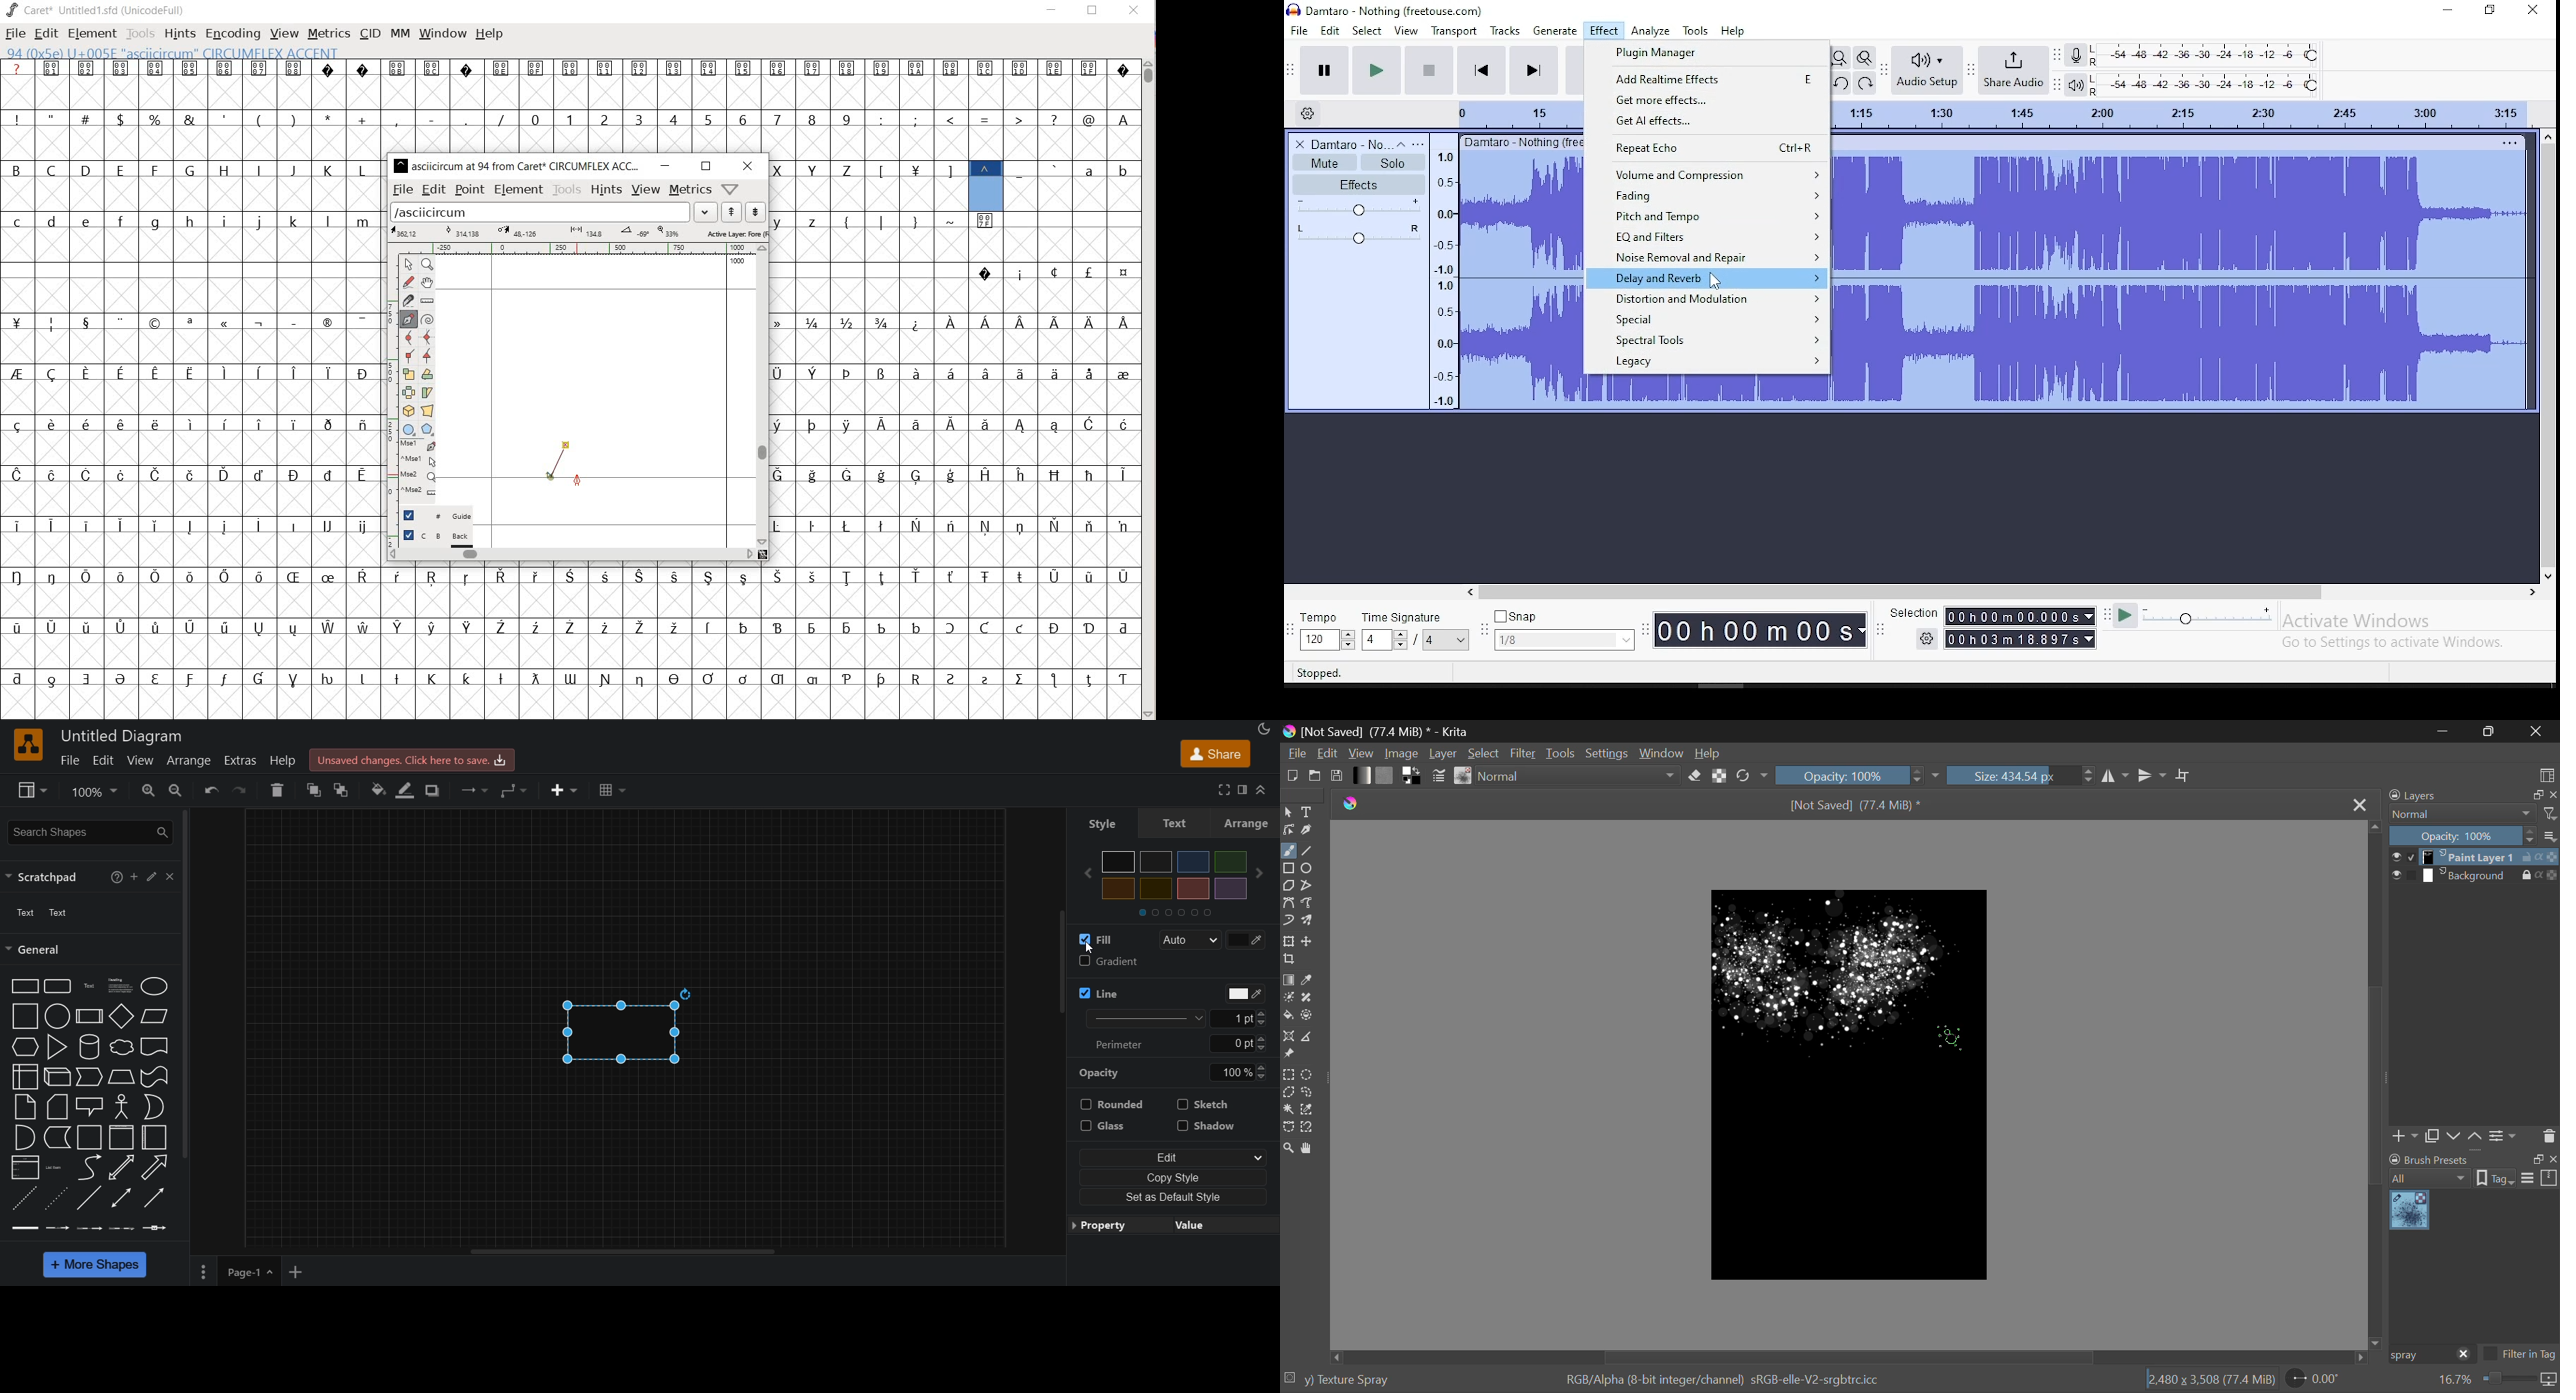 This screenshot has width=2576, height=1400. I want to click on perform a perspective transformation on the selection, so click(428, 410).